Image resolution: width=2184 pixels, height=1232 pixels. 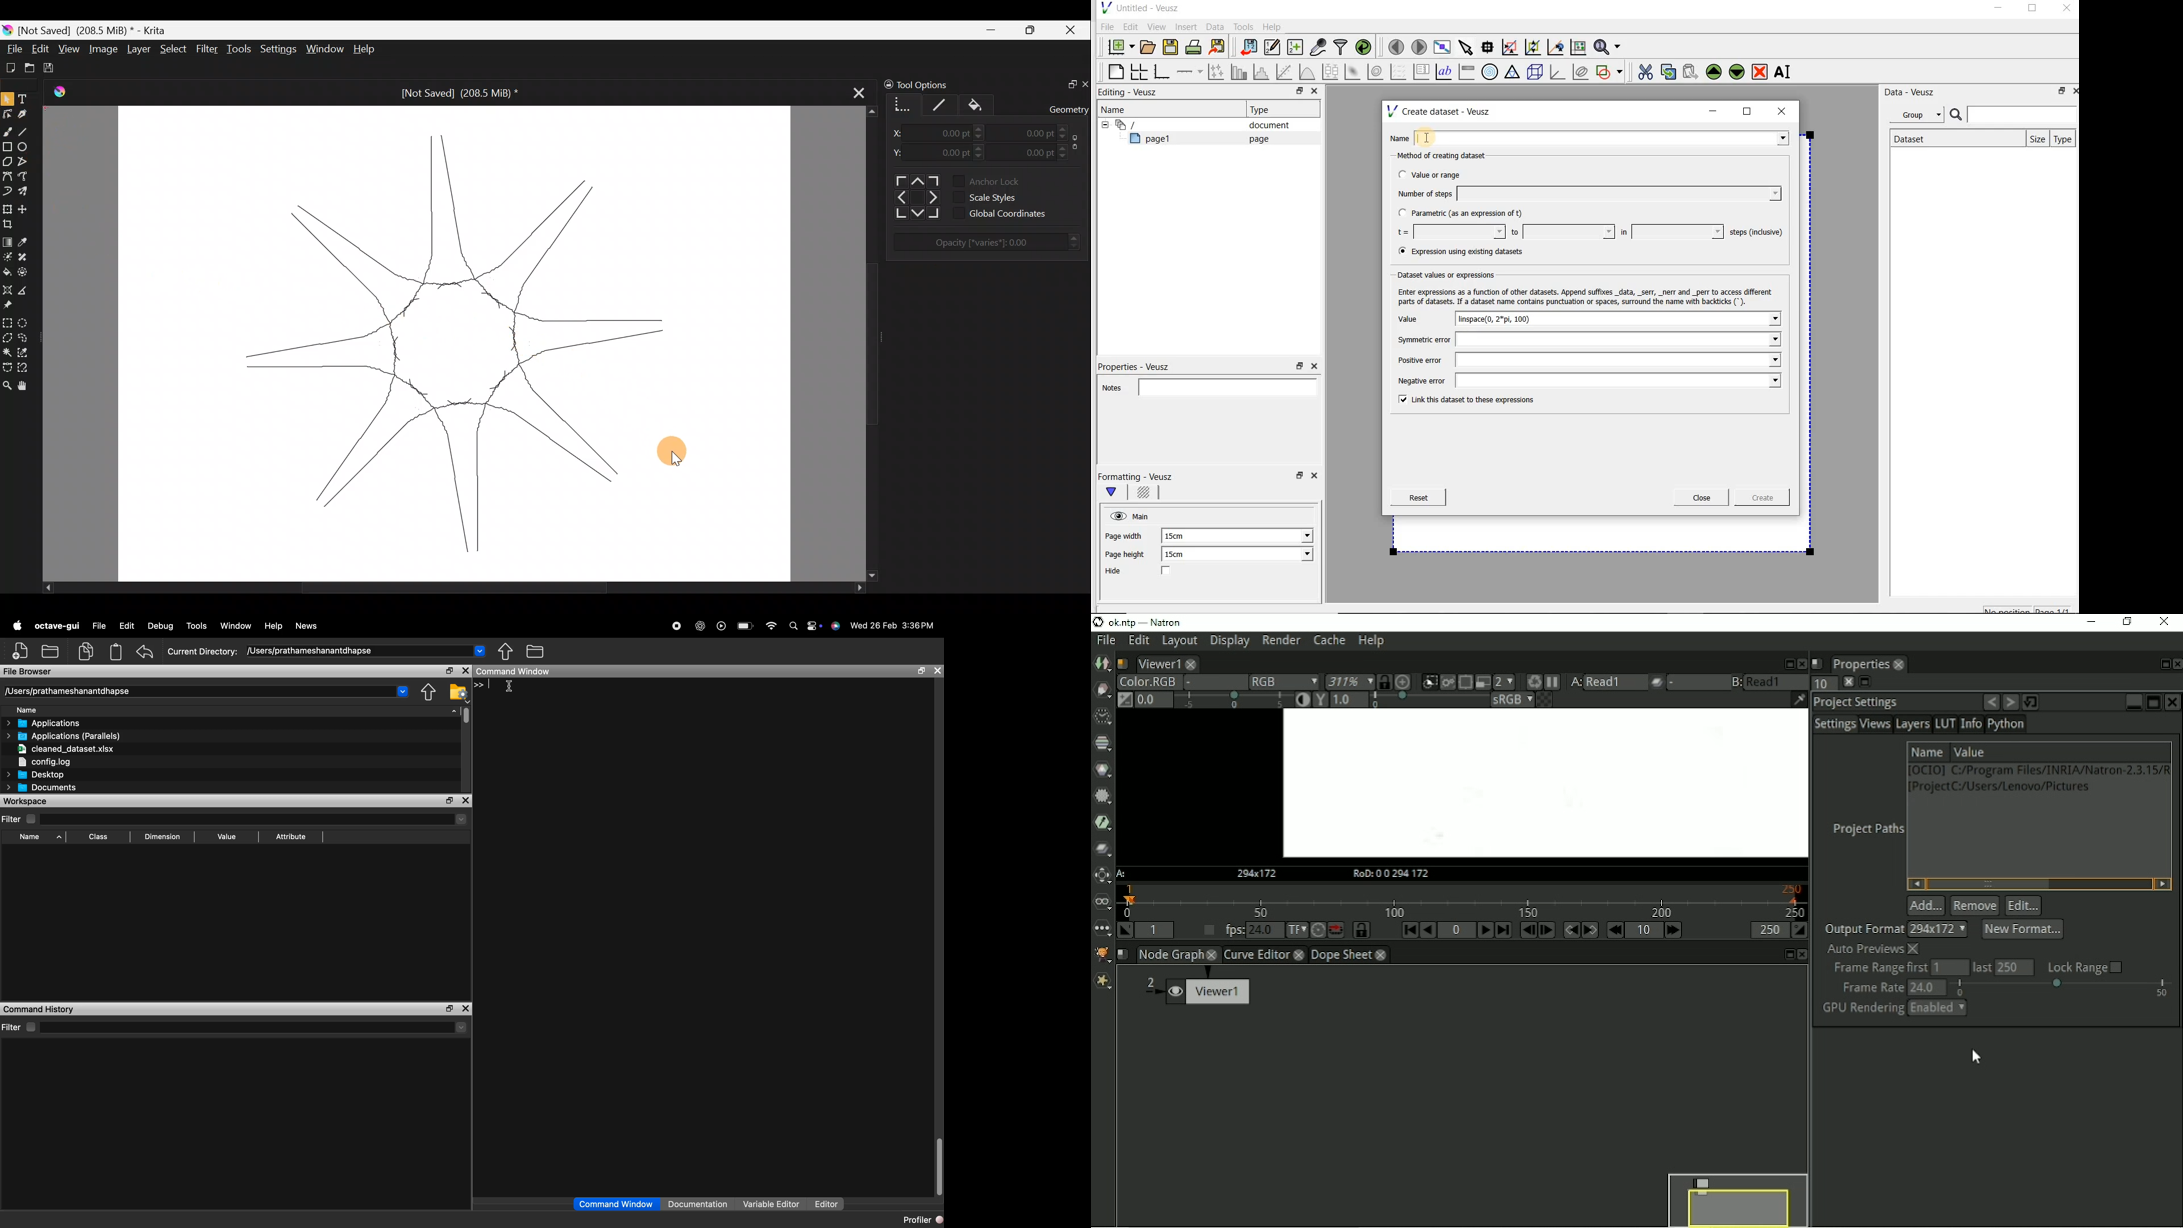 What do you see at coordinates (1445, 71) in the screenshot?
I see `text label` at bounding box center [1445, 71].